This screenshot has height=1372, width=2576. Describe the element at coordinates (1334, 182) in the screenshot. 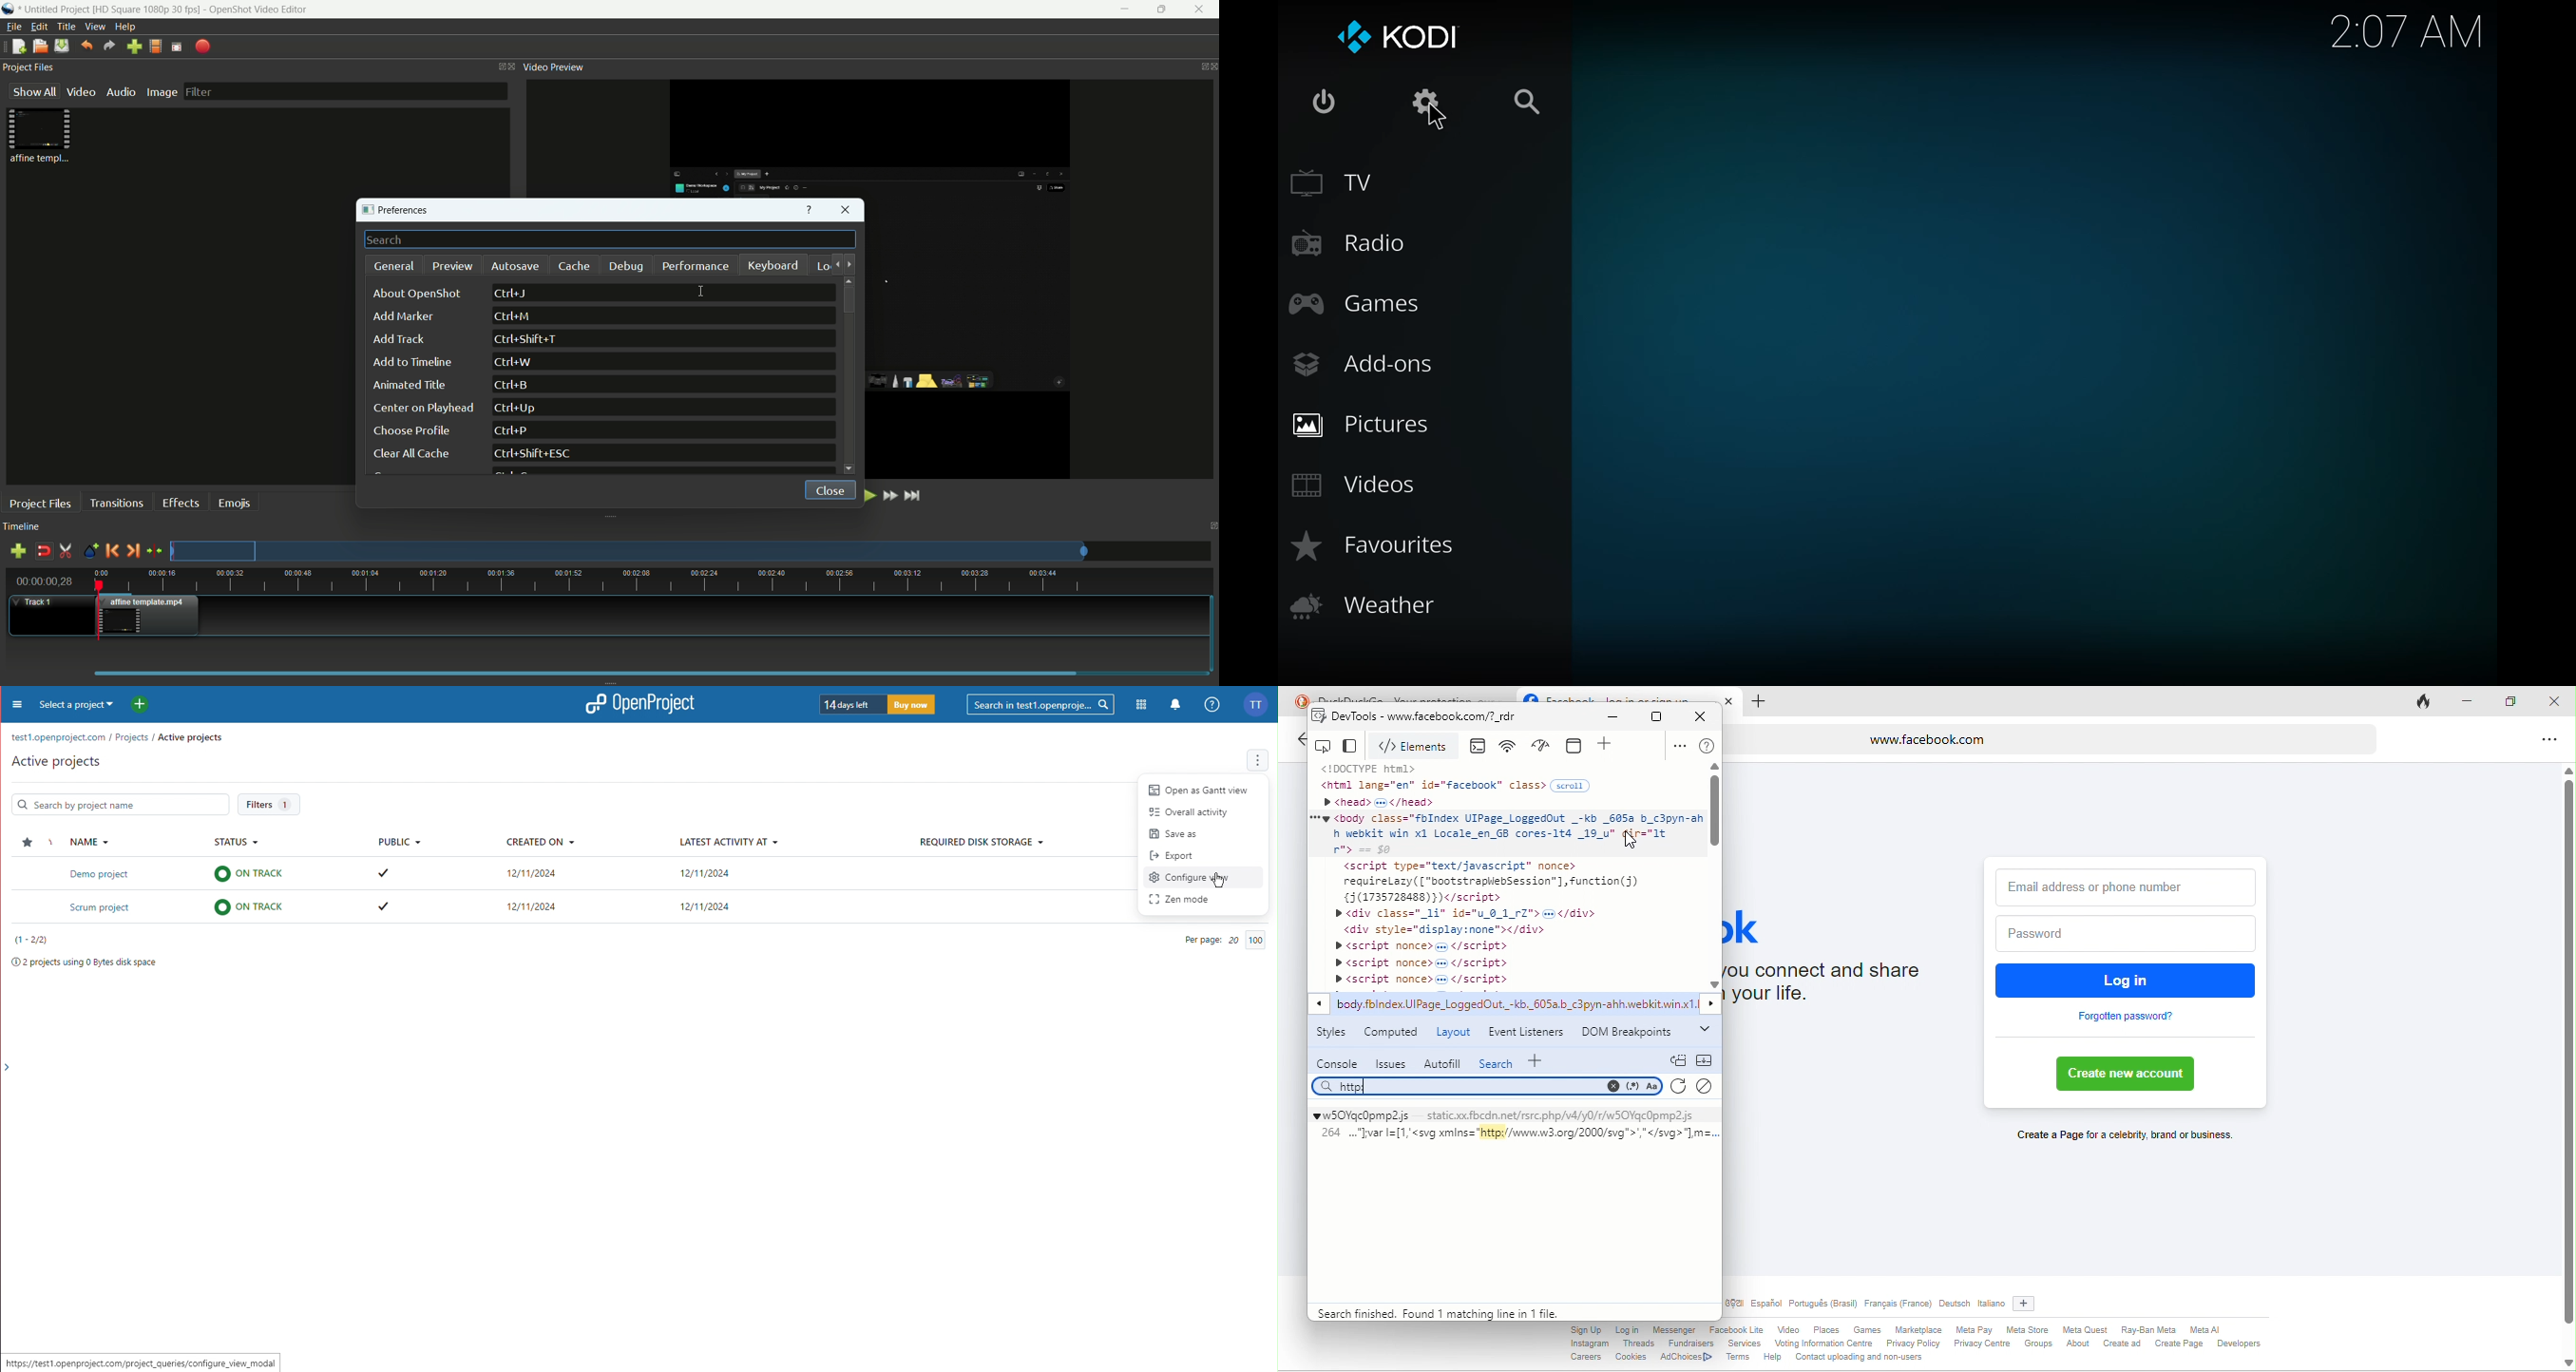

I see `tv` at that location.